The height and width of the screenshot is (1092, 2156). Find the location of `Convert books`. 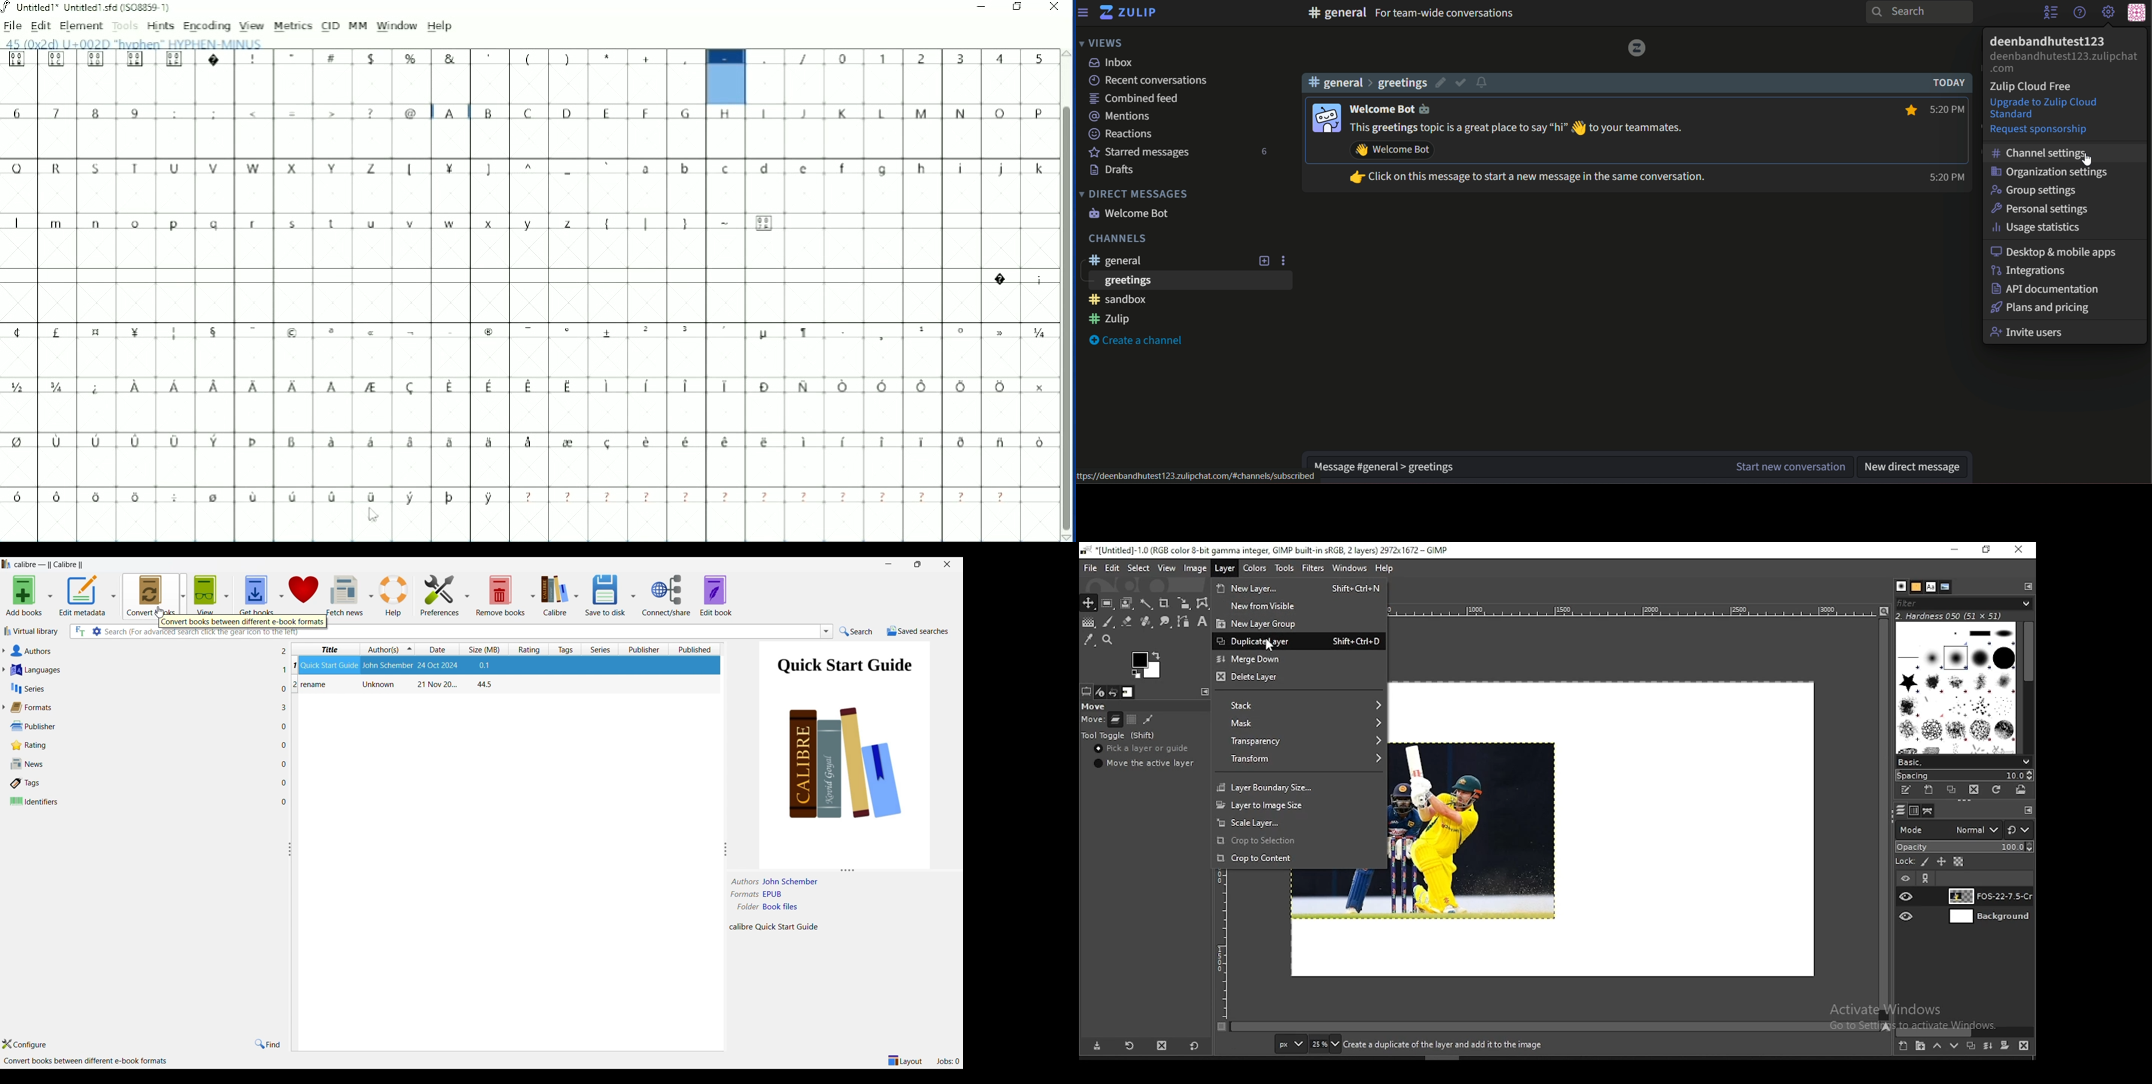

Convert books is located at coordinates (151, 595).